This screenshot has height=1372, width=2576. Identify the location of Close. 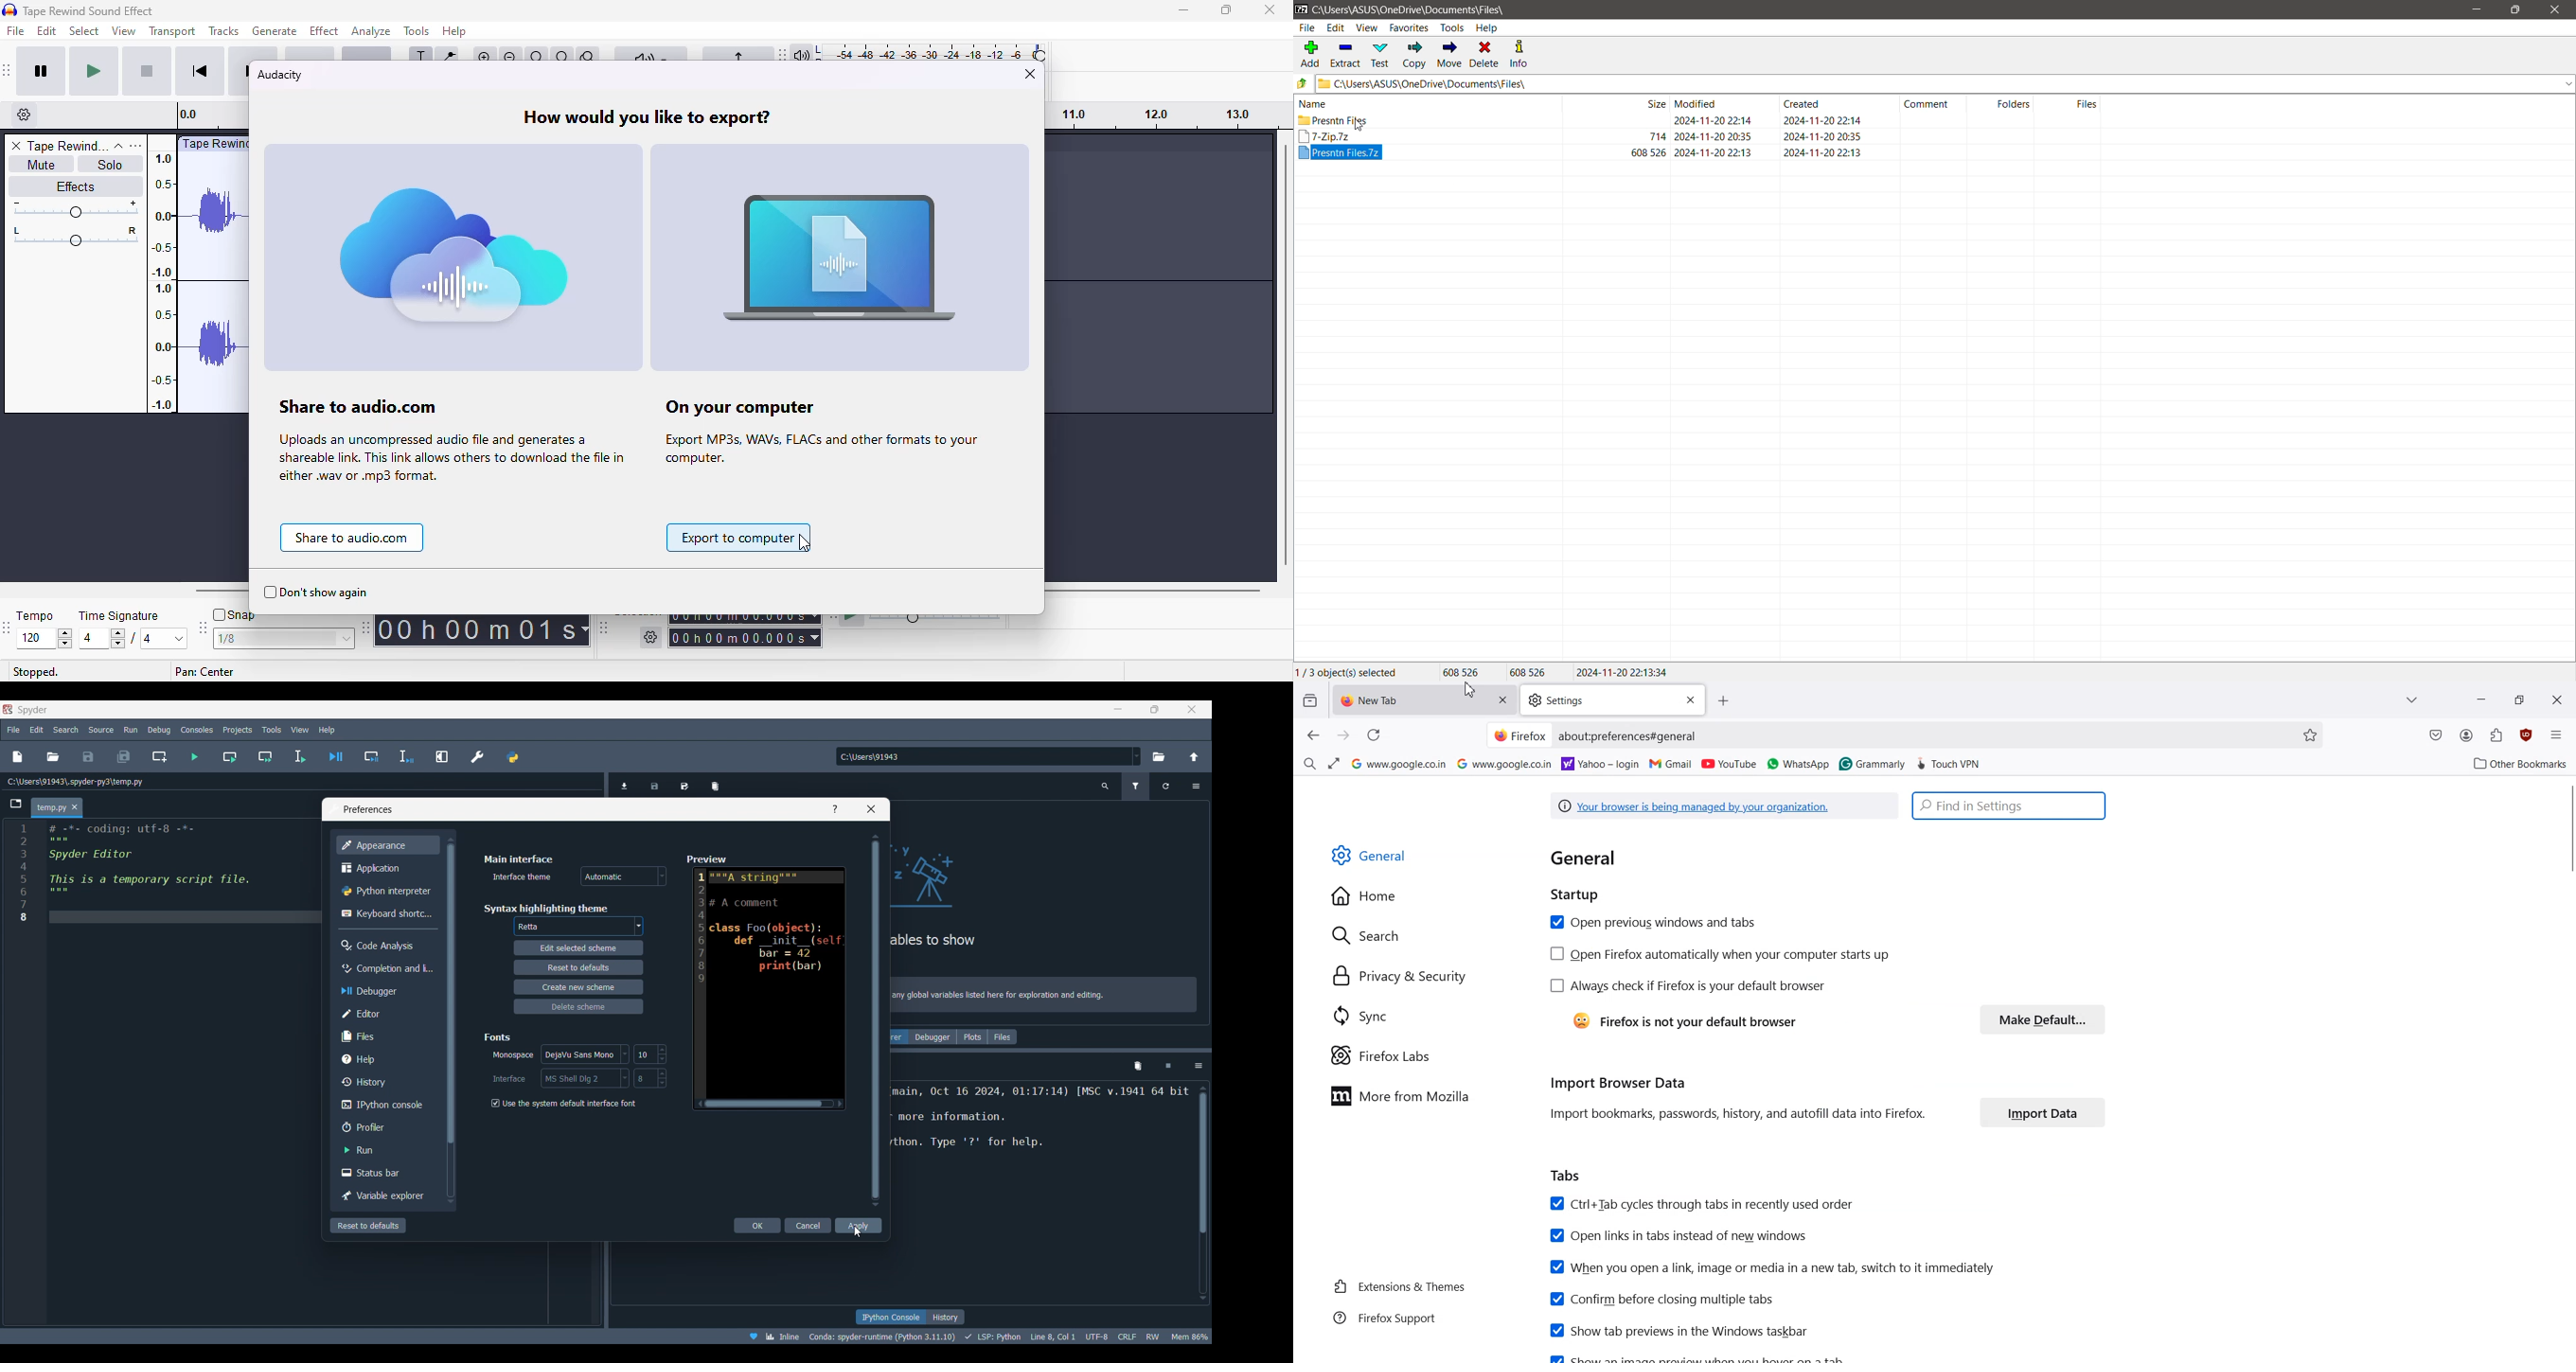
(2558, 10).